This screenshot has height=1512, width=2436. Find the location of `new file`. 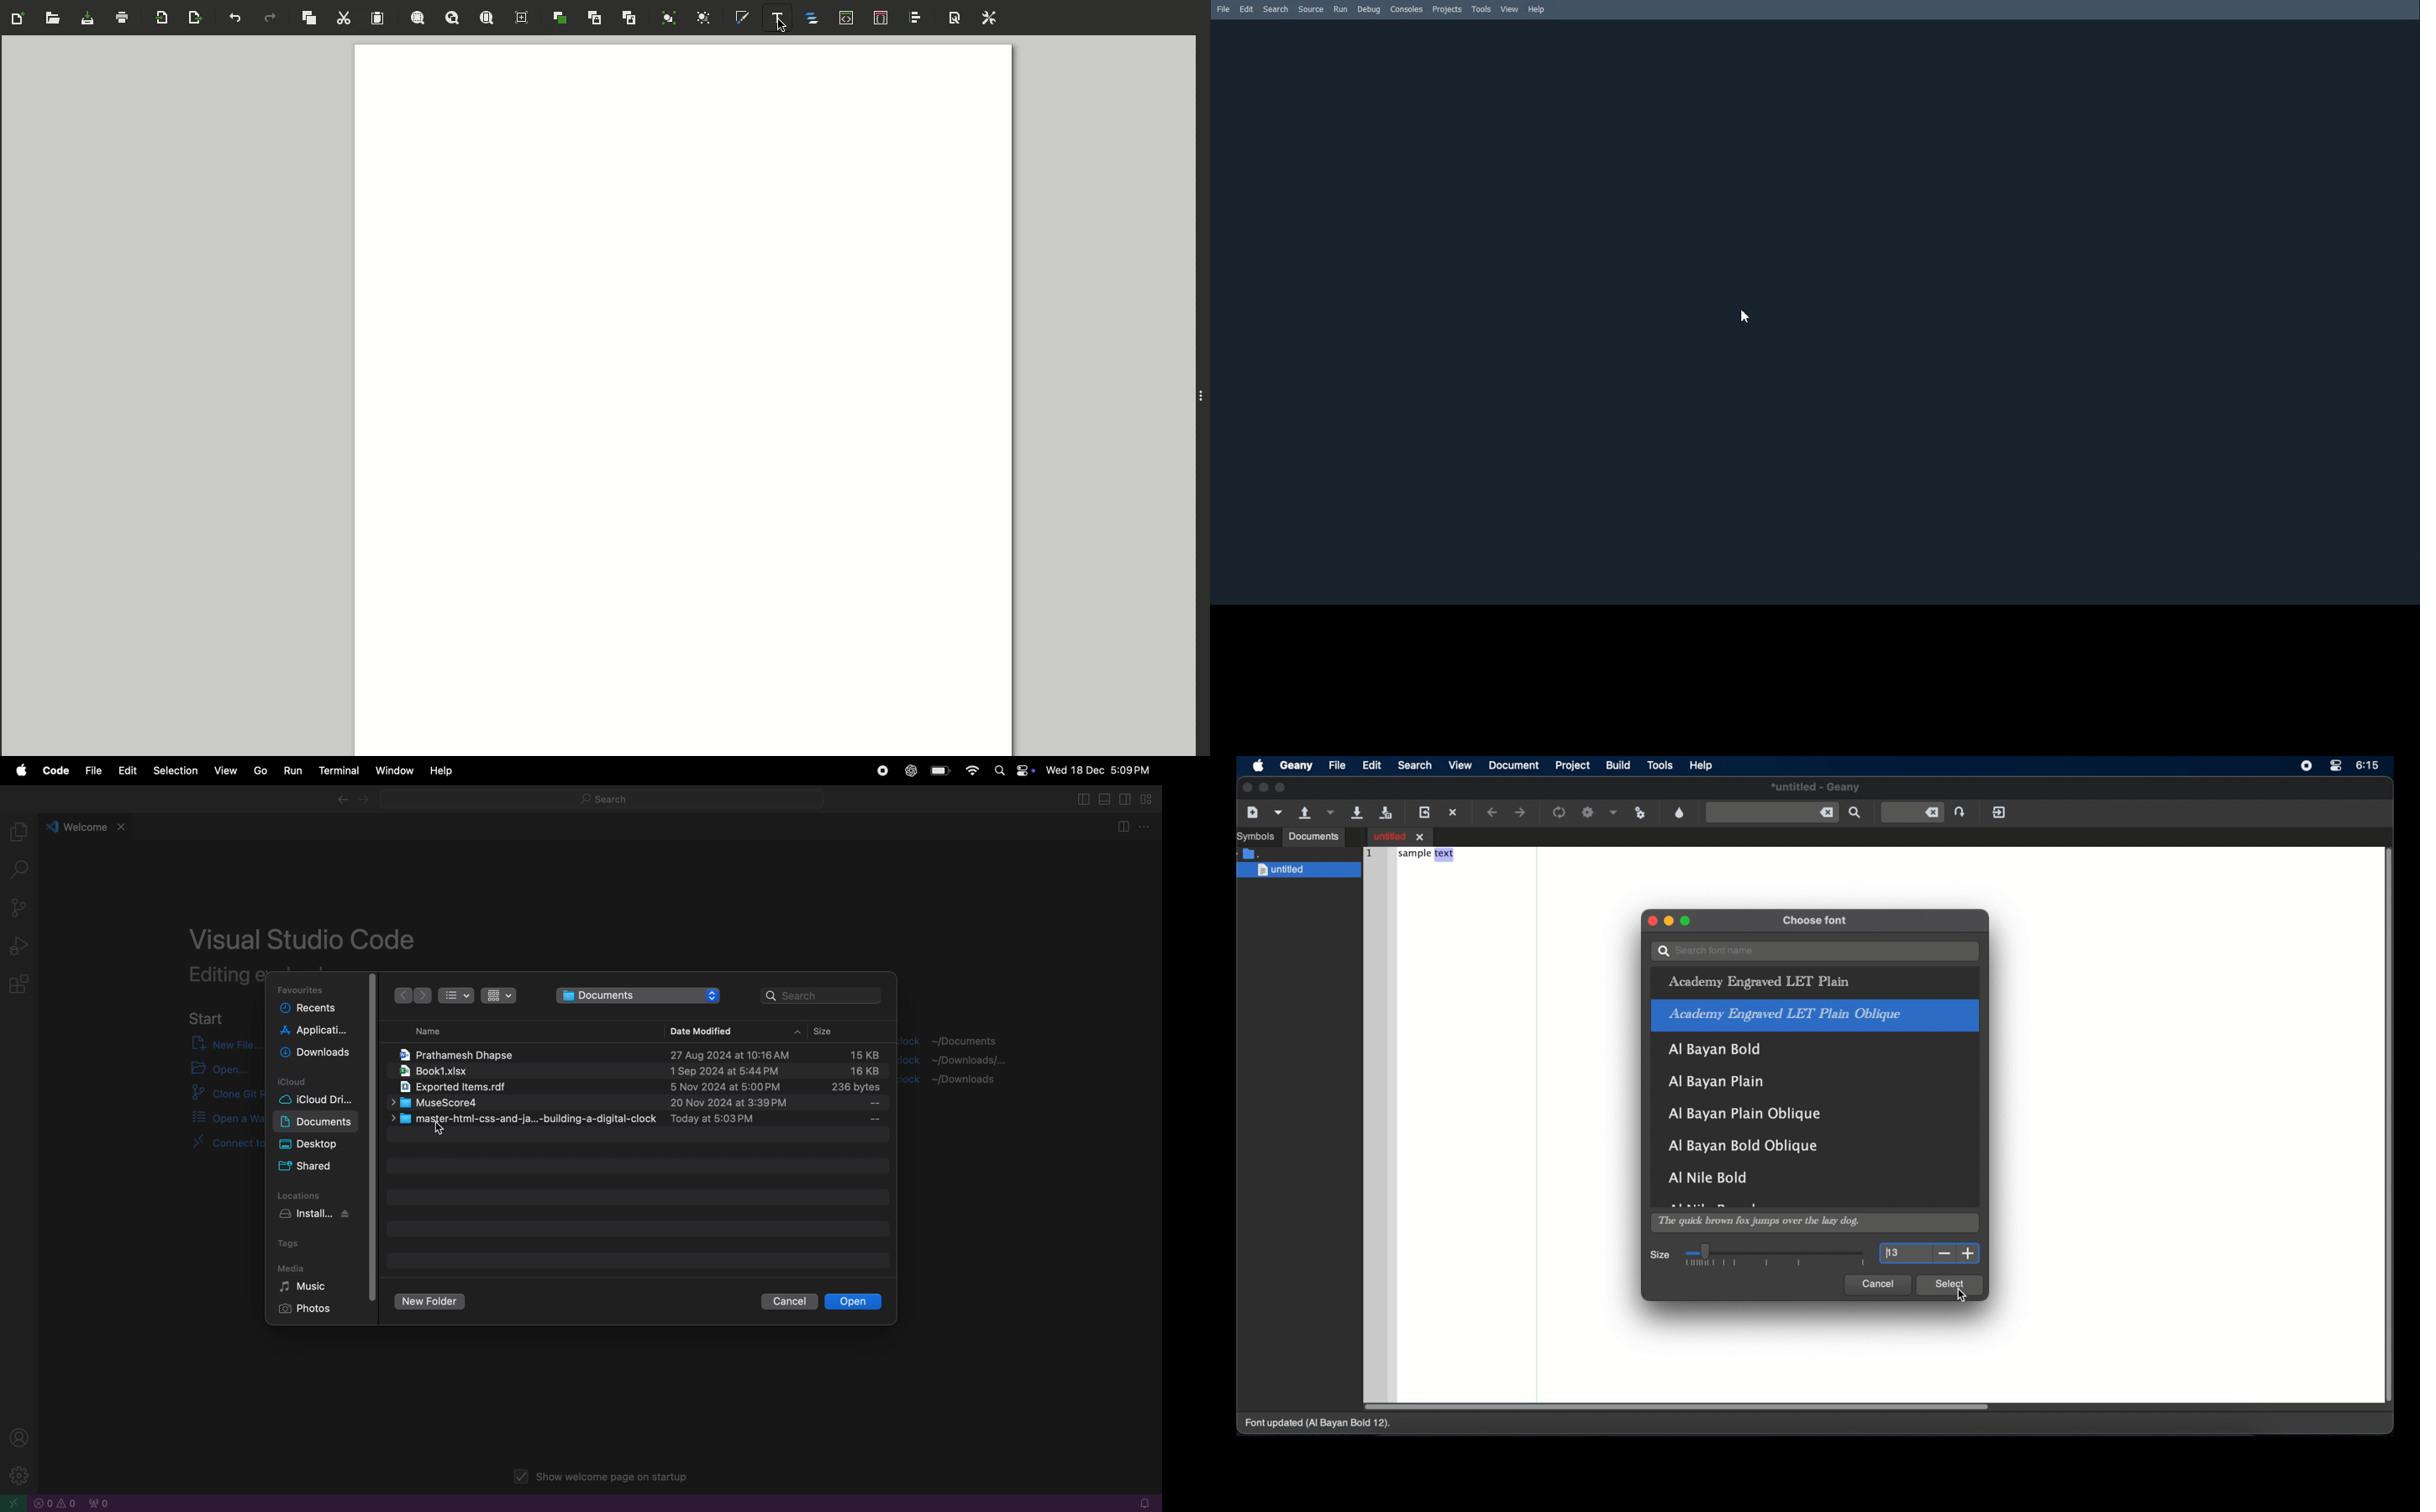

new file is located at coordinates (218, 1044).